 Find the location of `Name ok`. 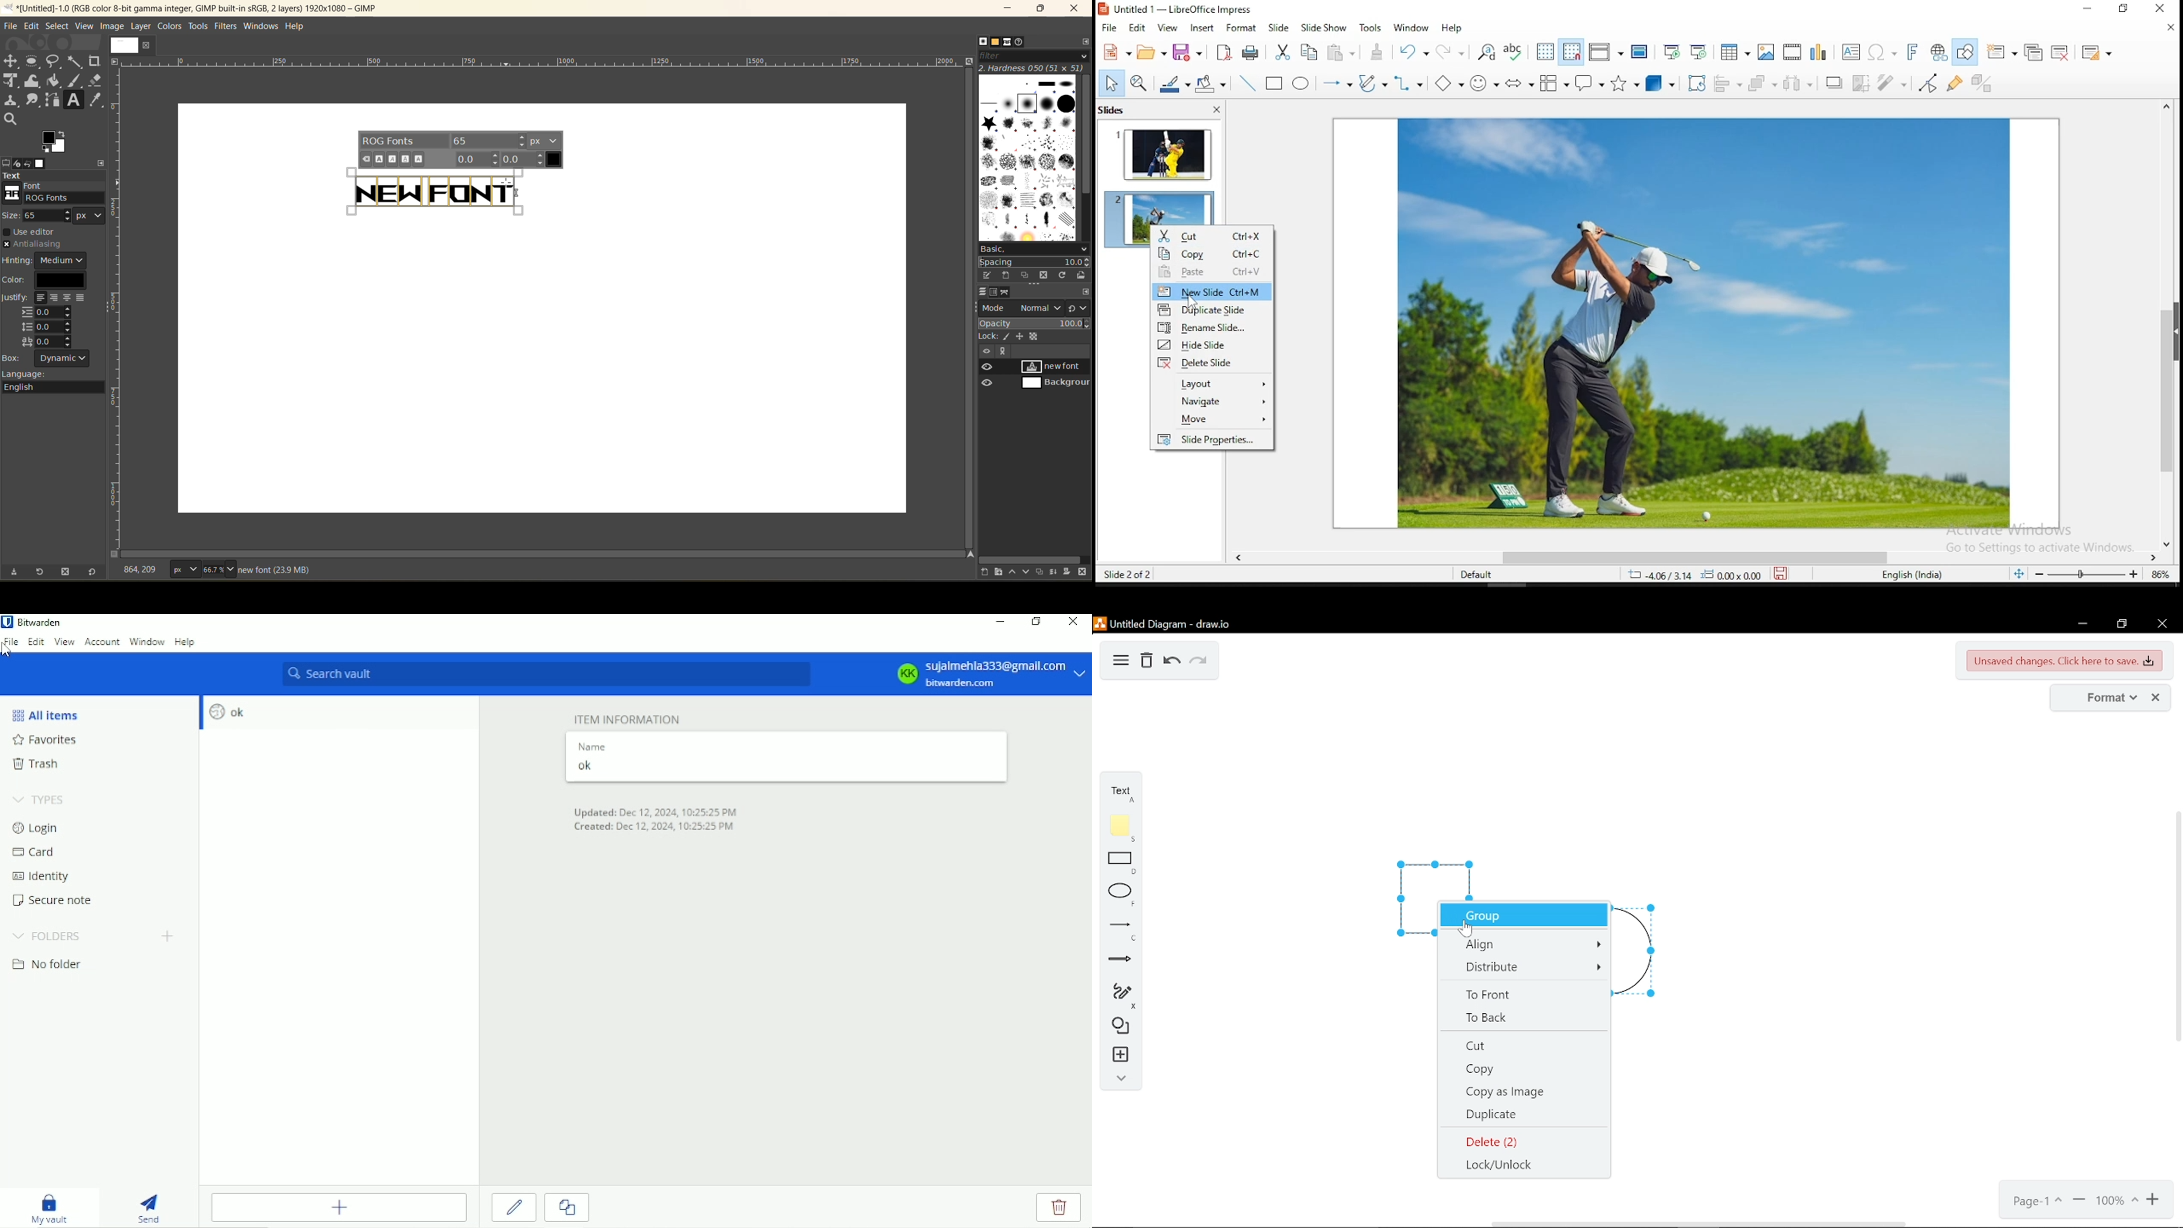

Name ok is located at coordinates (593, 759).